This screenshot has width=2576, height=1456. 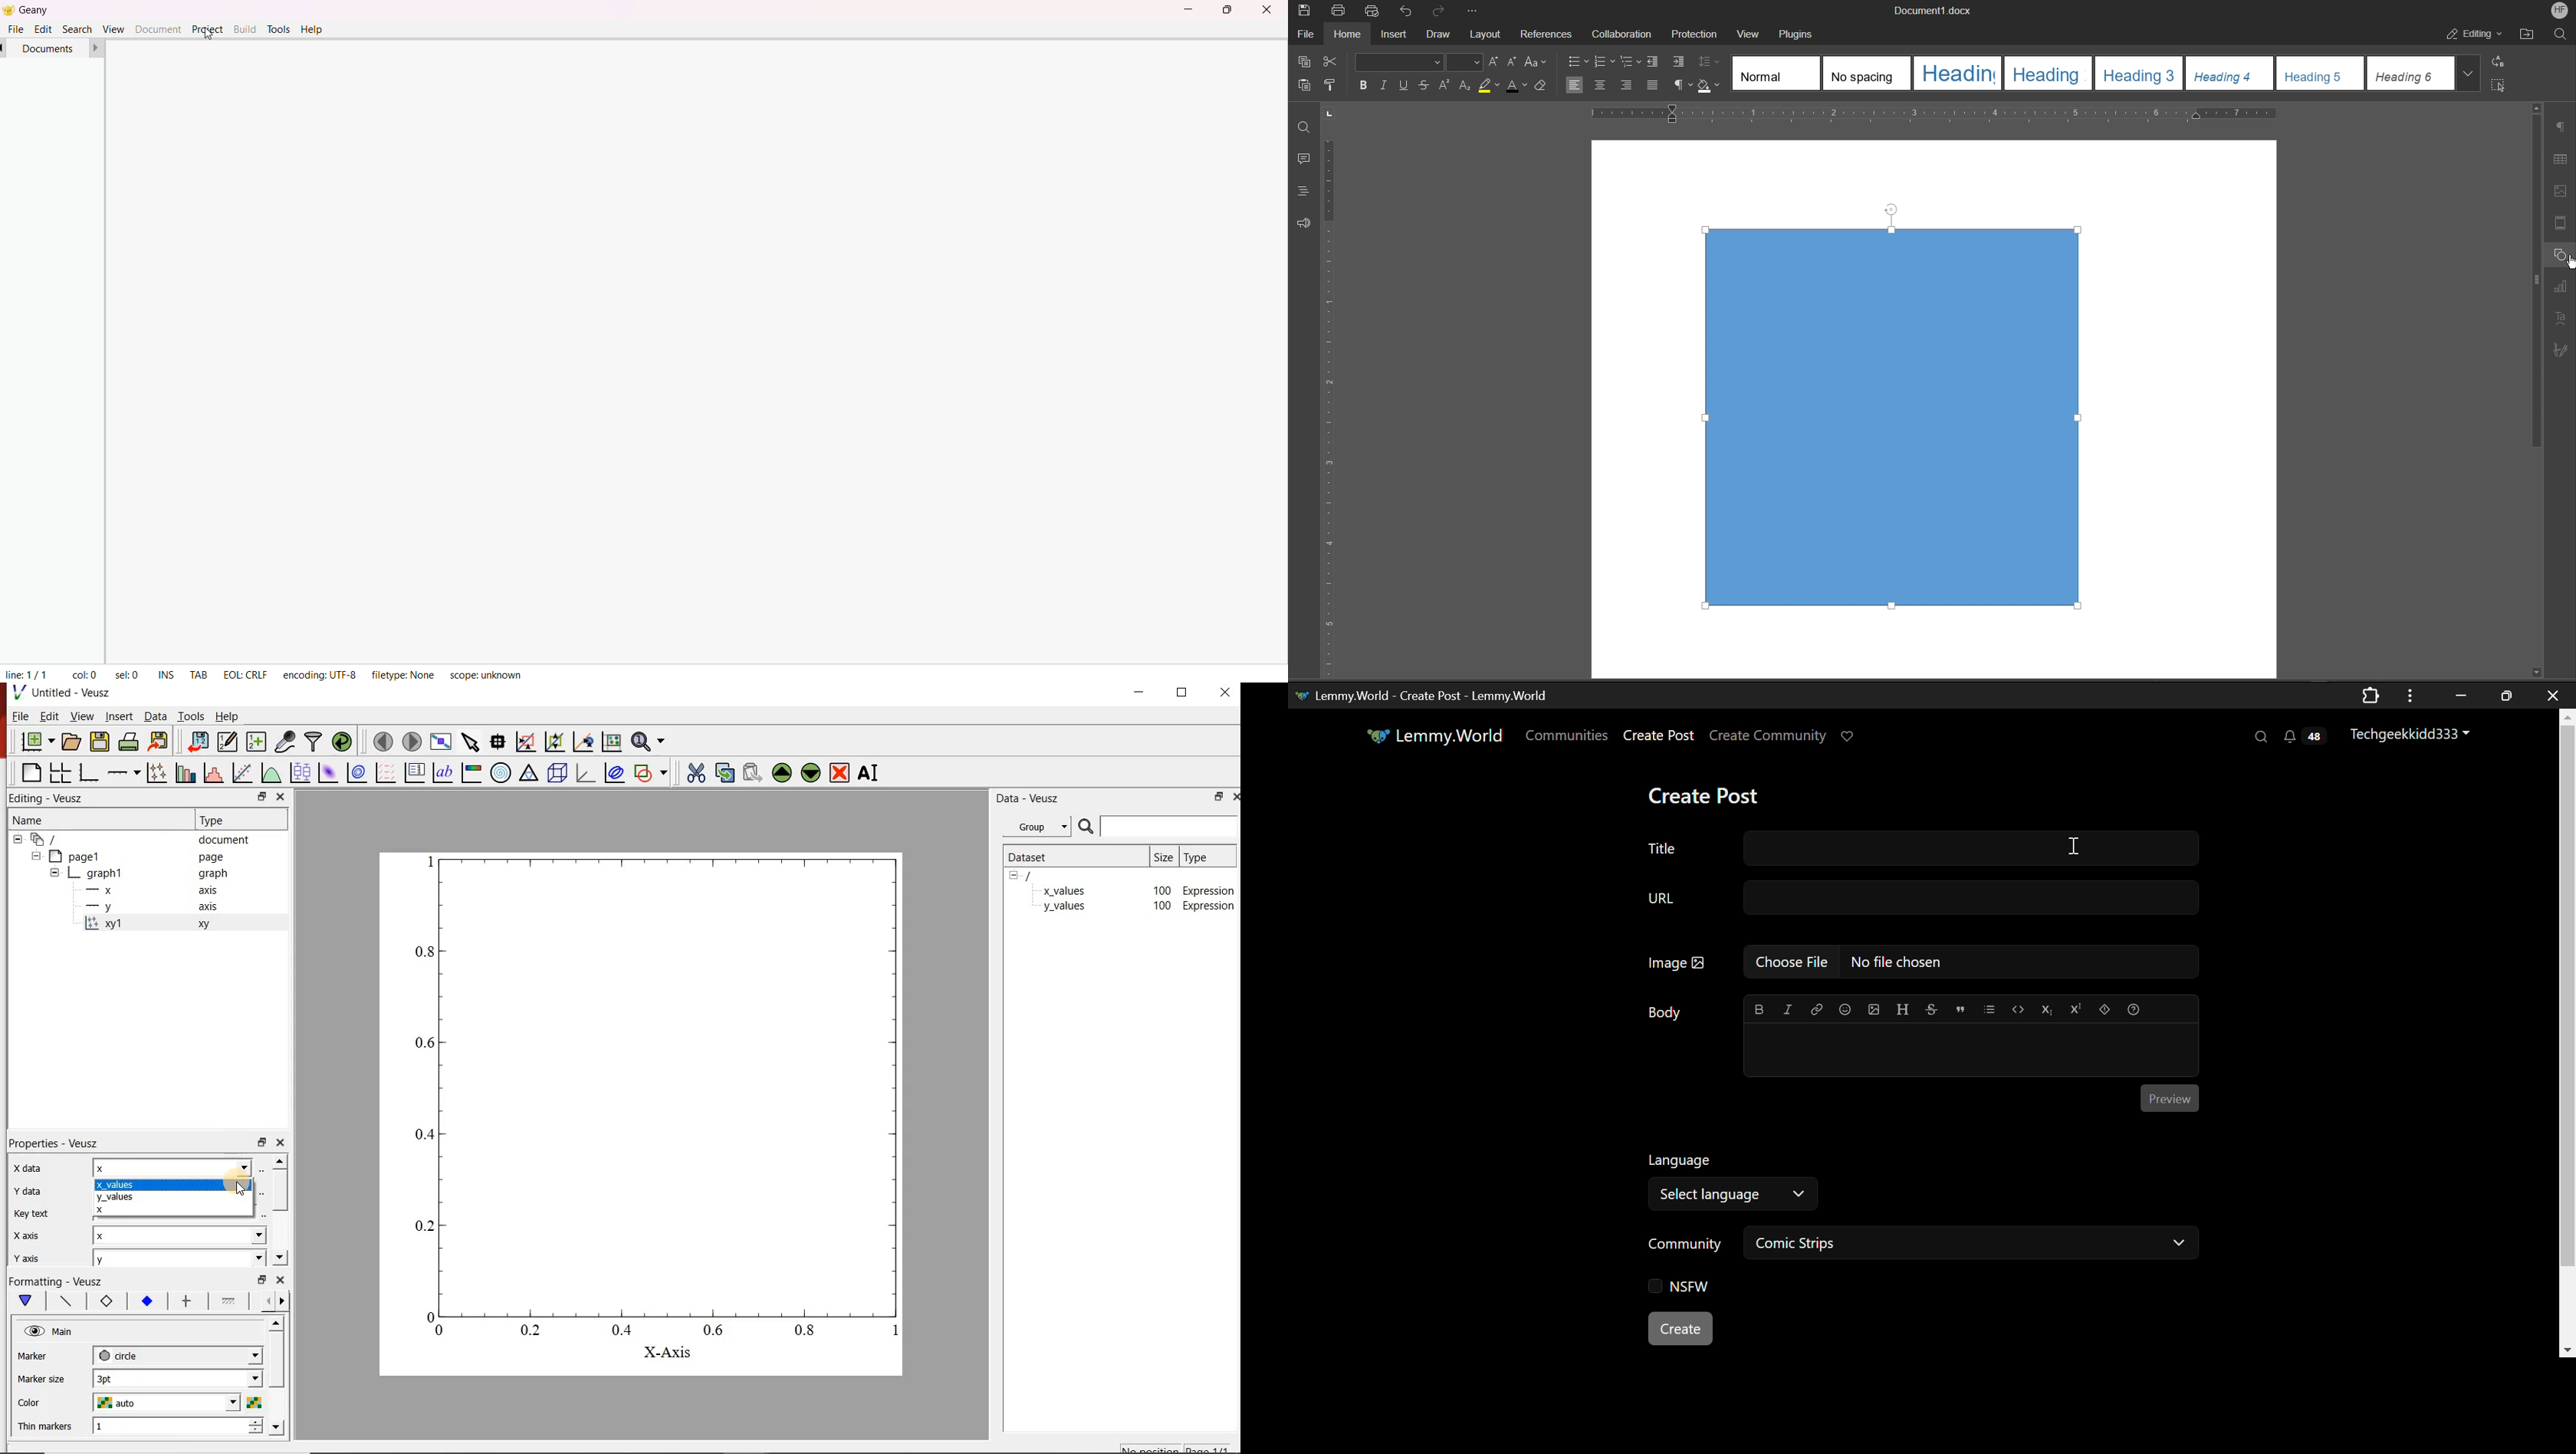 I want to click on Vertical scroll bar, so click(x=2532, y=287).